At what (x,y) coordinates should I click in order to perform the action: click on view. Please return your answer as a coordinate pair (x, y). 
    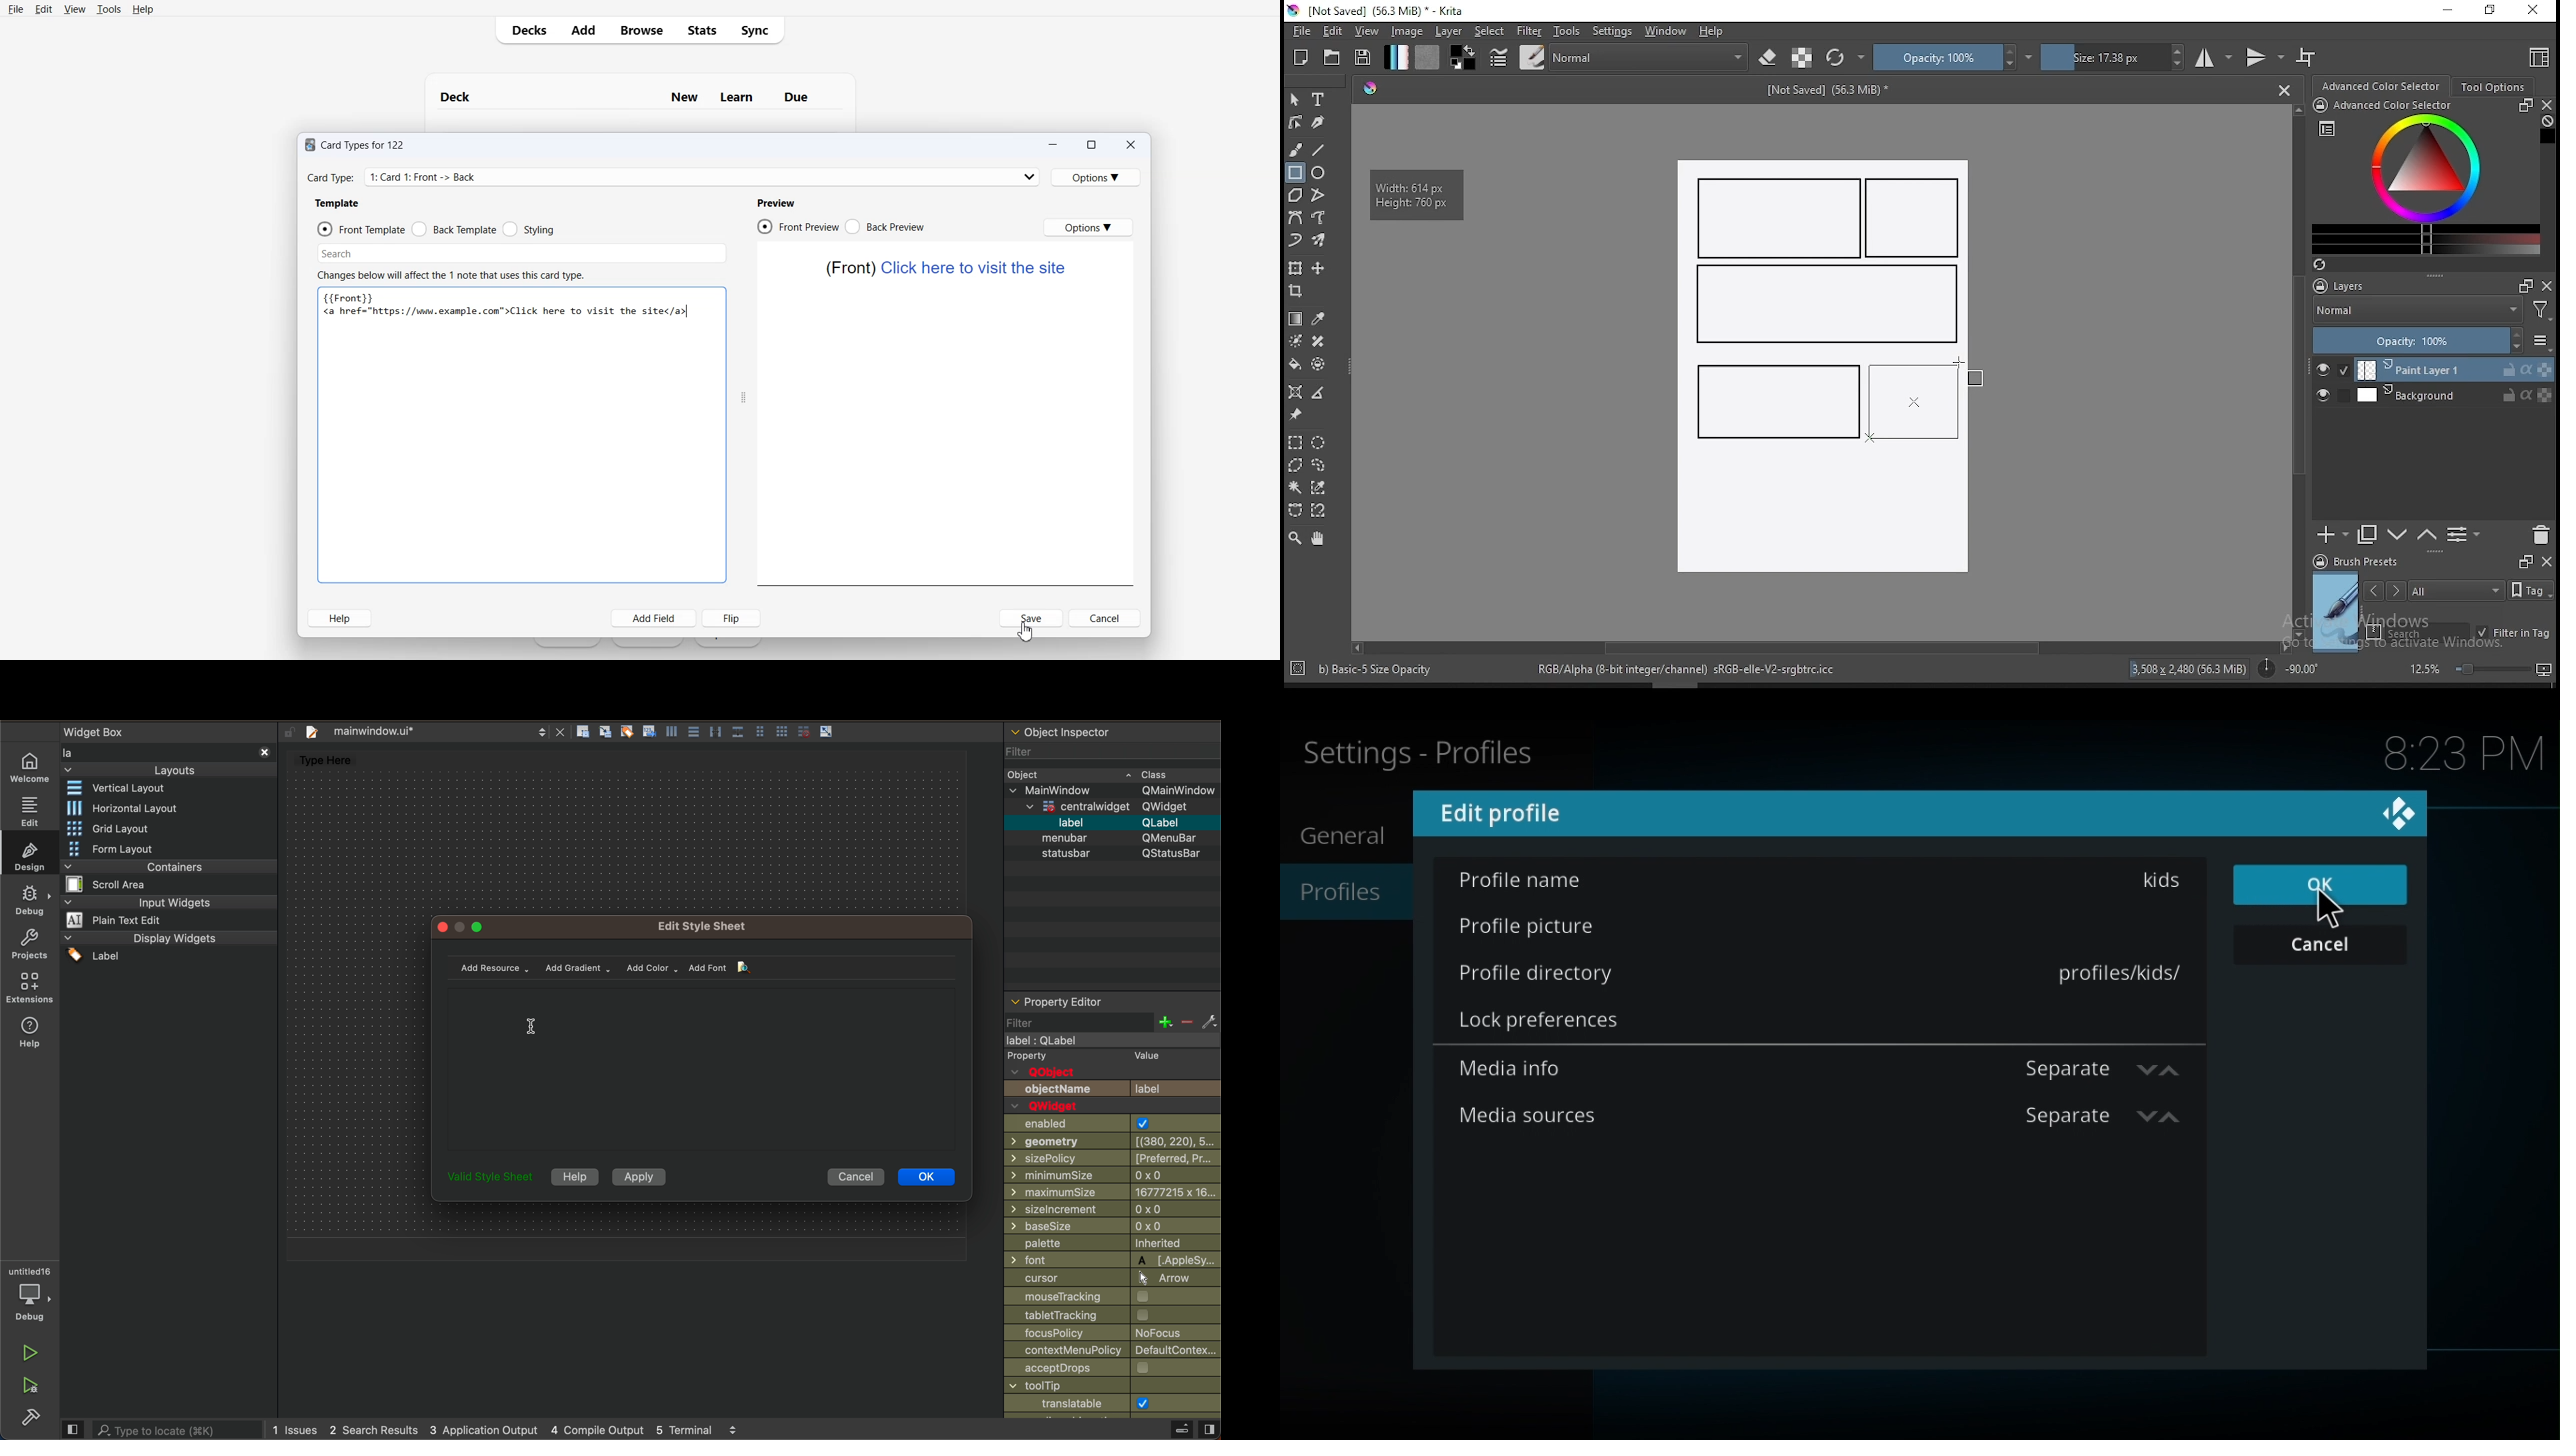
    Looking at the image, I should click on (1366, 31).